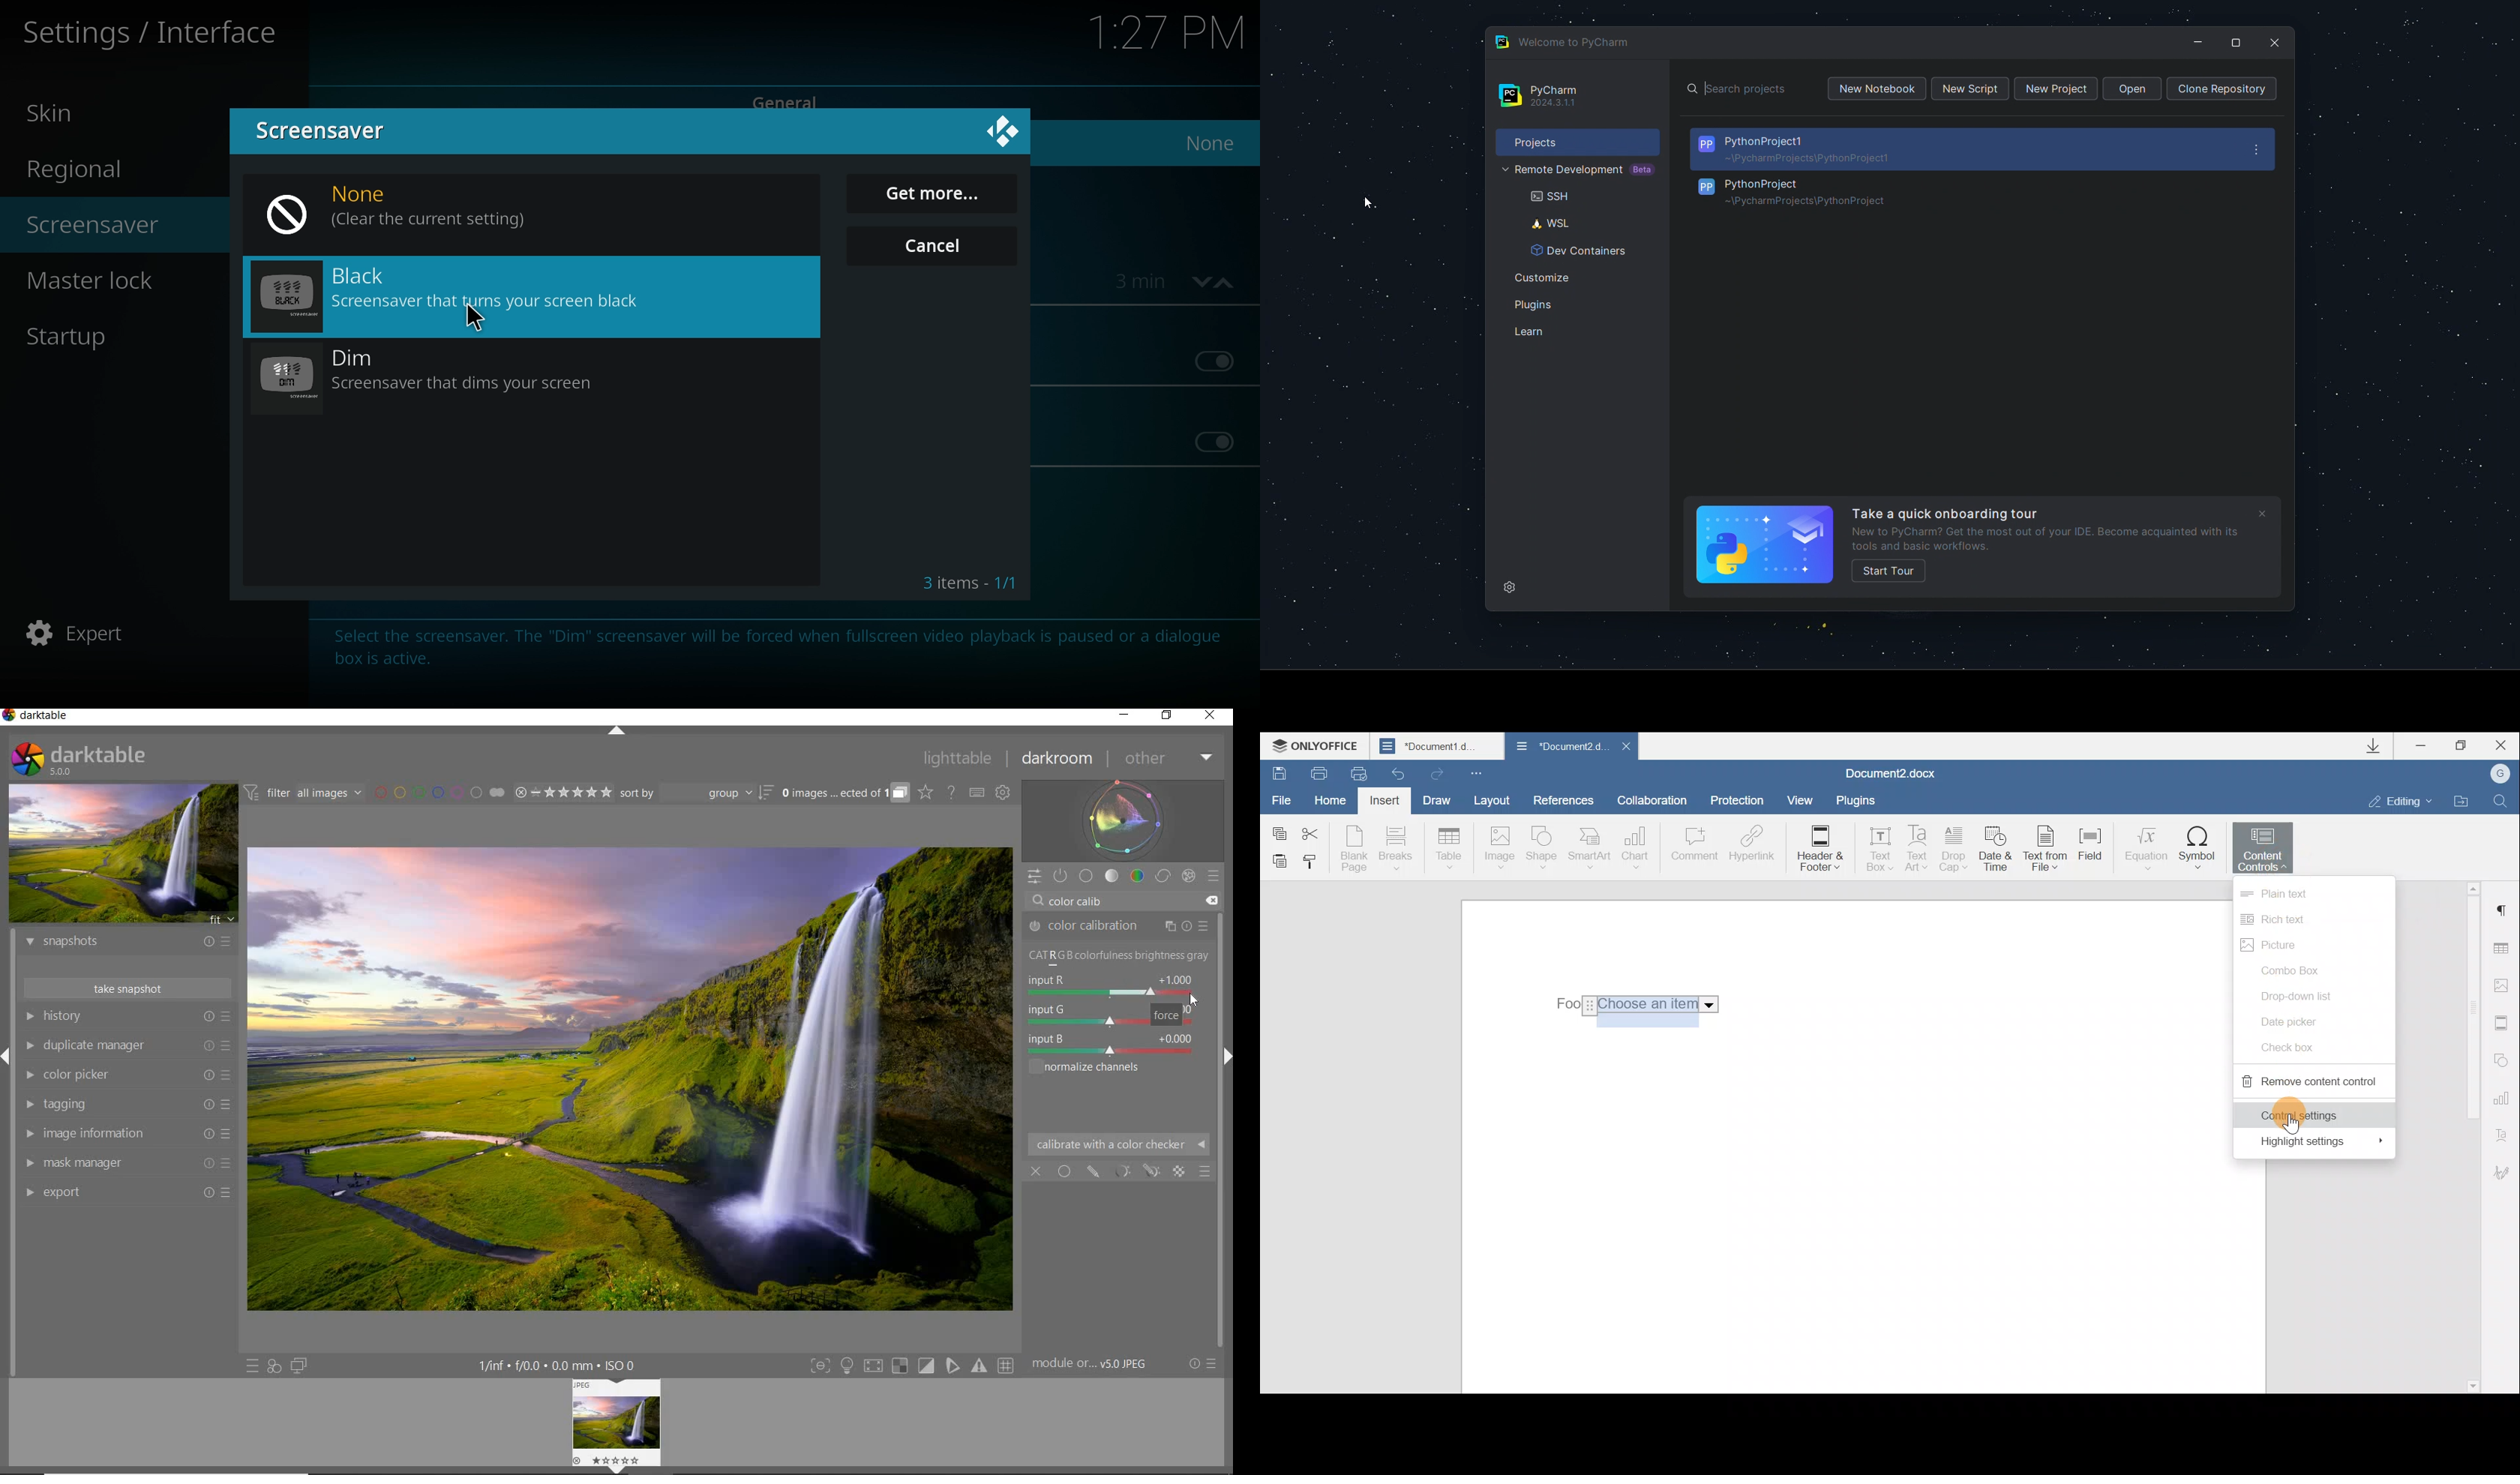 The height and width of the screenshot is (1484, 2520). Describe the element at coordinates (2313, 894) in the screenshot. I see `Plain text` at that location.